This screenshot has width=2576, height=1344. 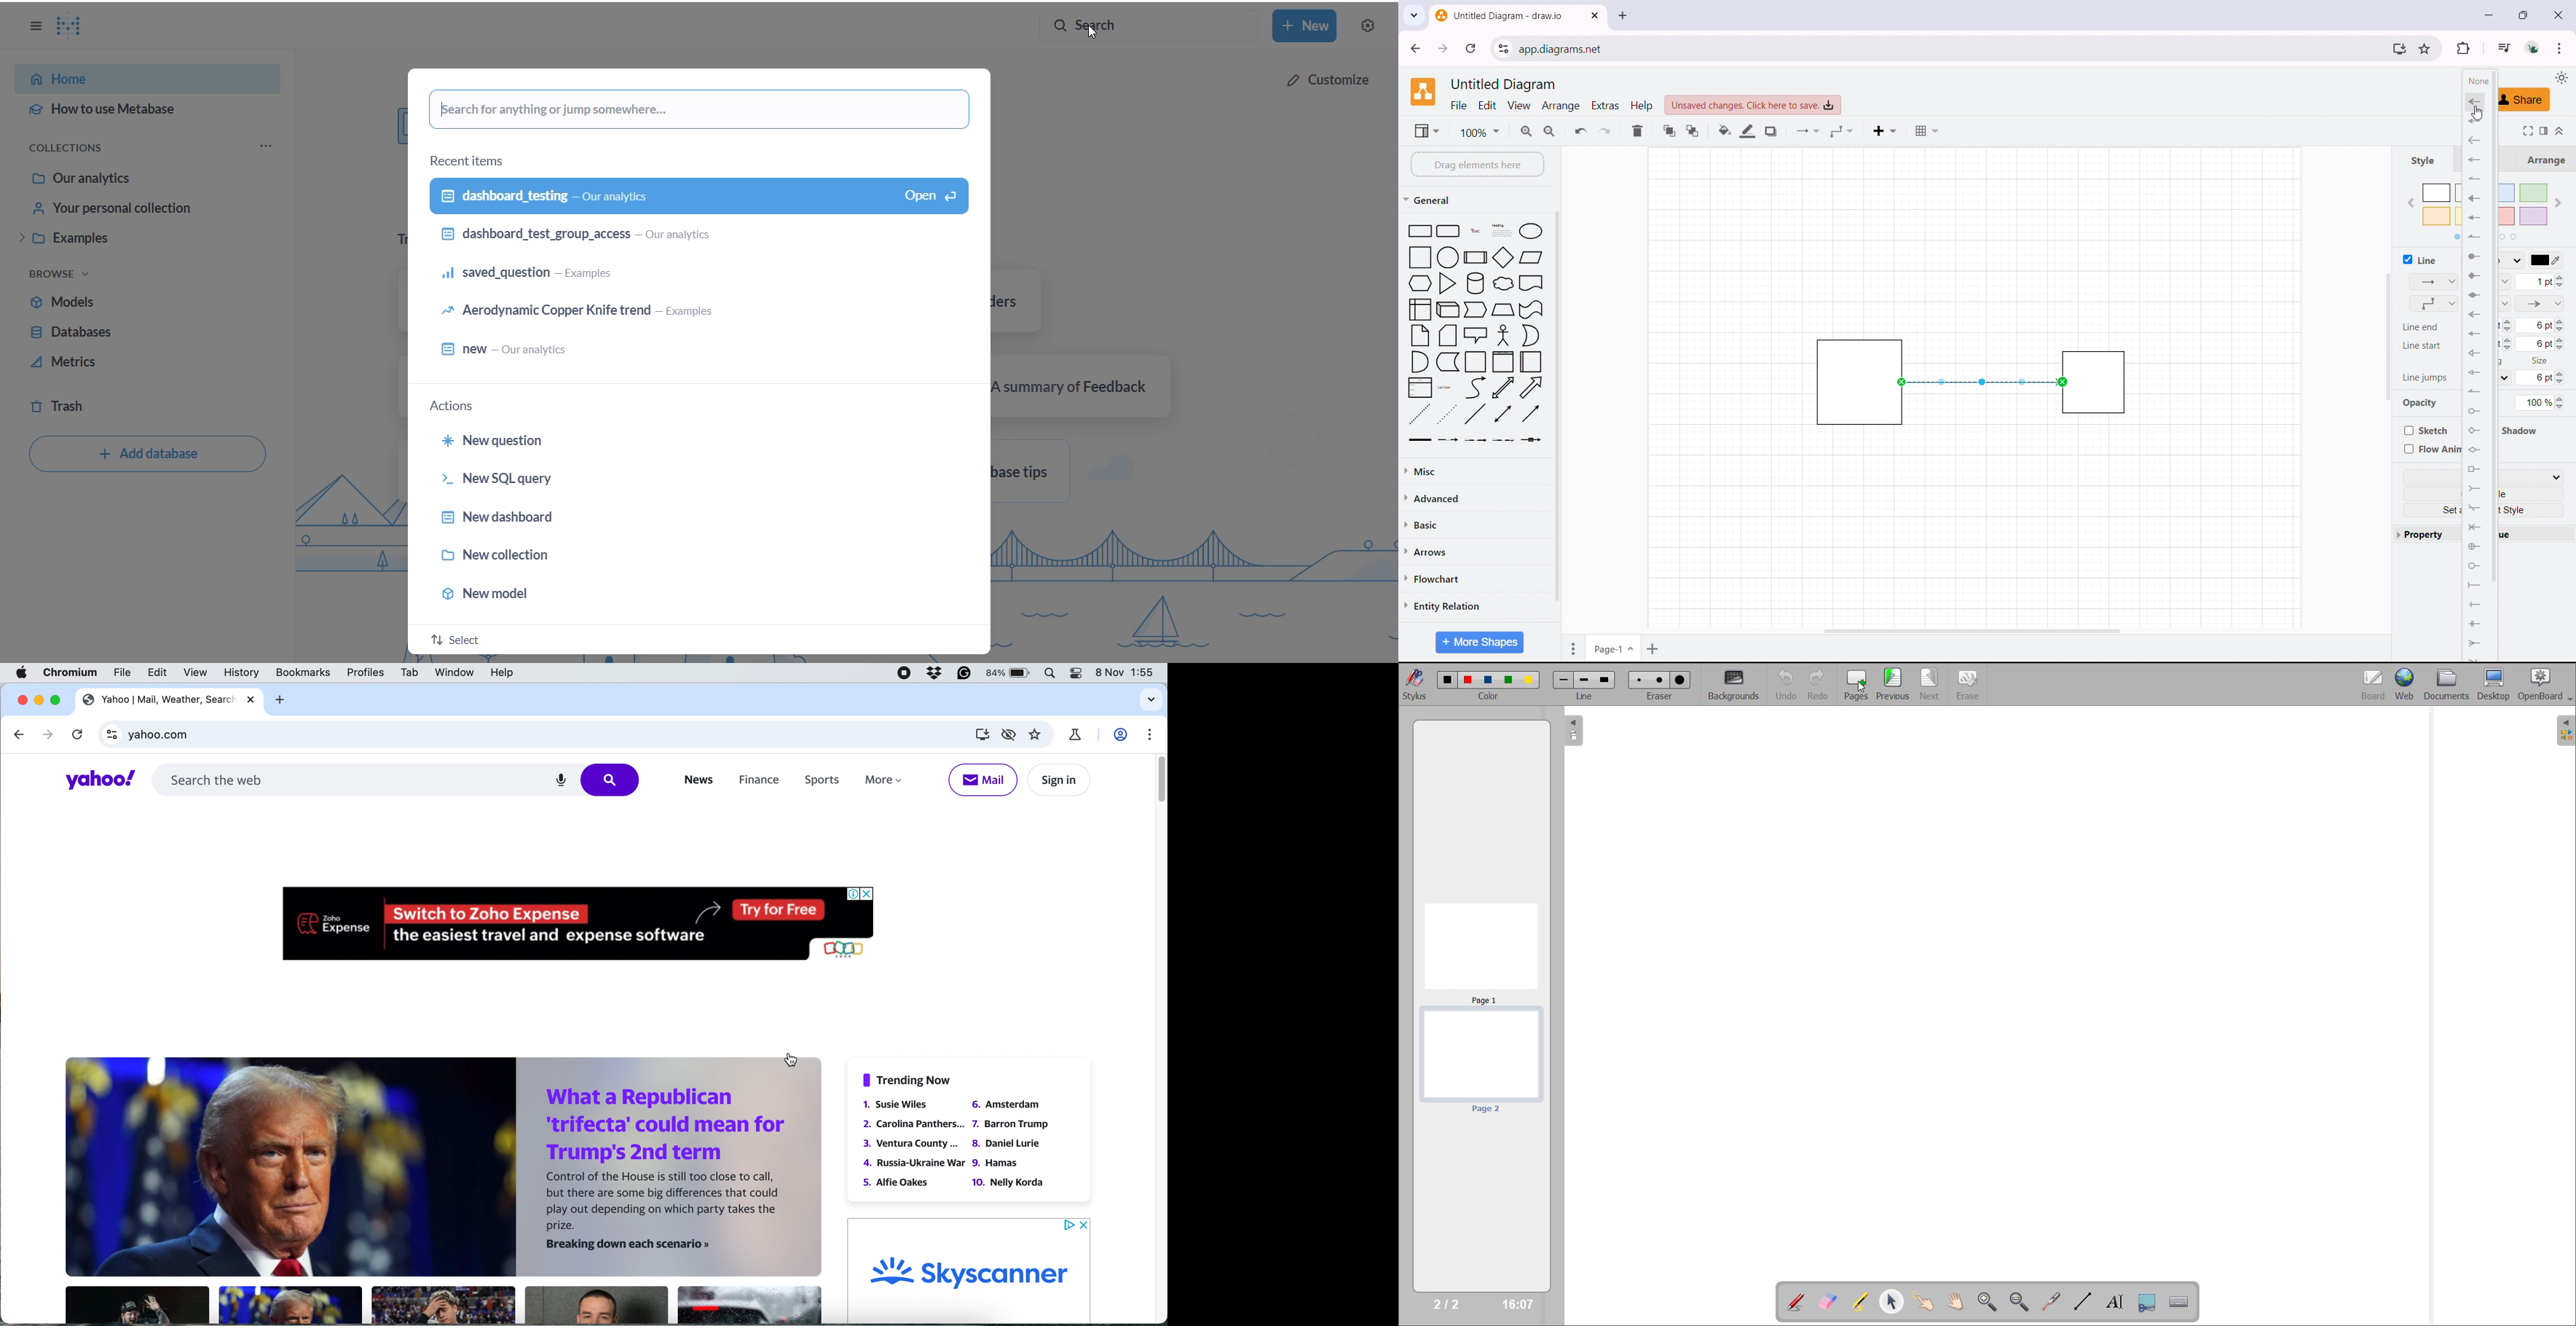 What do you see at coordinates (1927, 131) in the screenshot?
I see `table` at bounding box center [1927, 131].